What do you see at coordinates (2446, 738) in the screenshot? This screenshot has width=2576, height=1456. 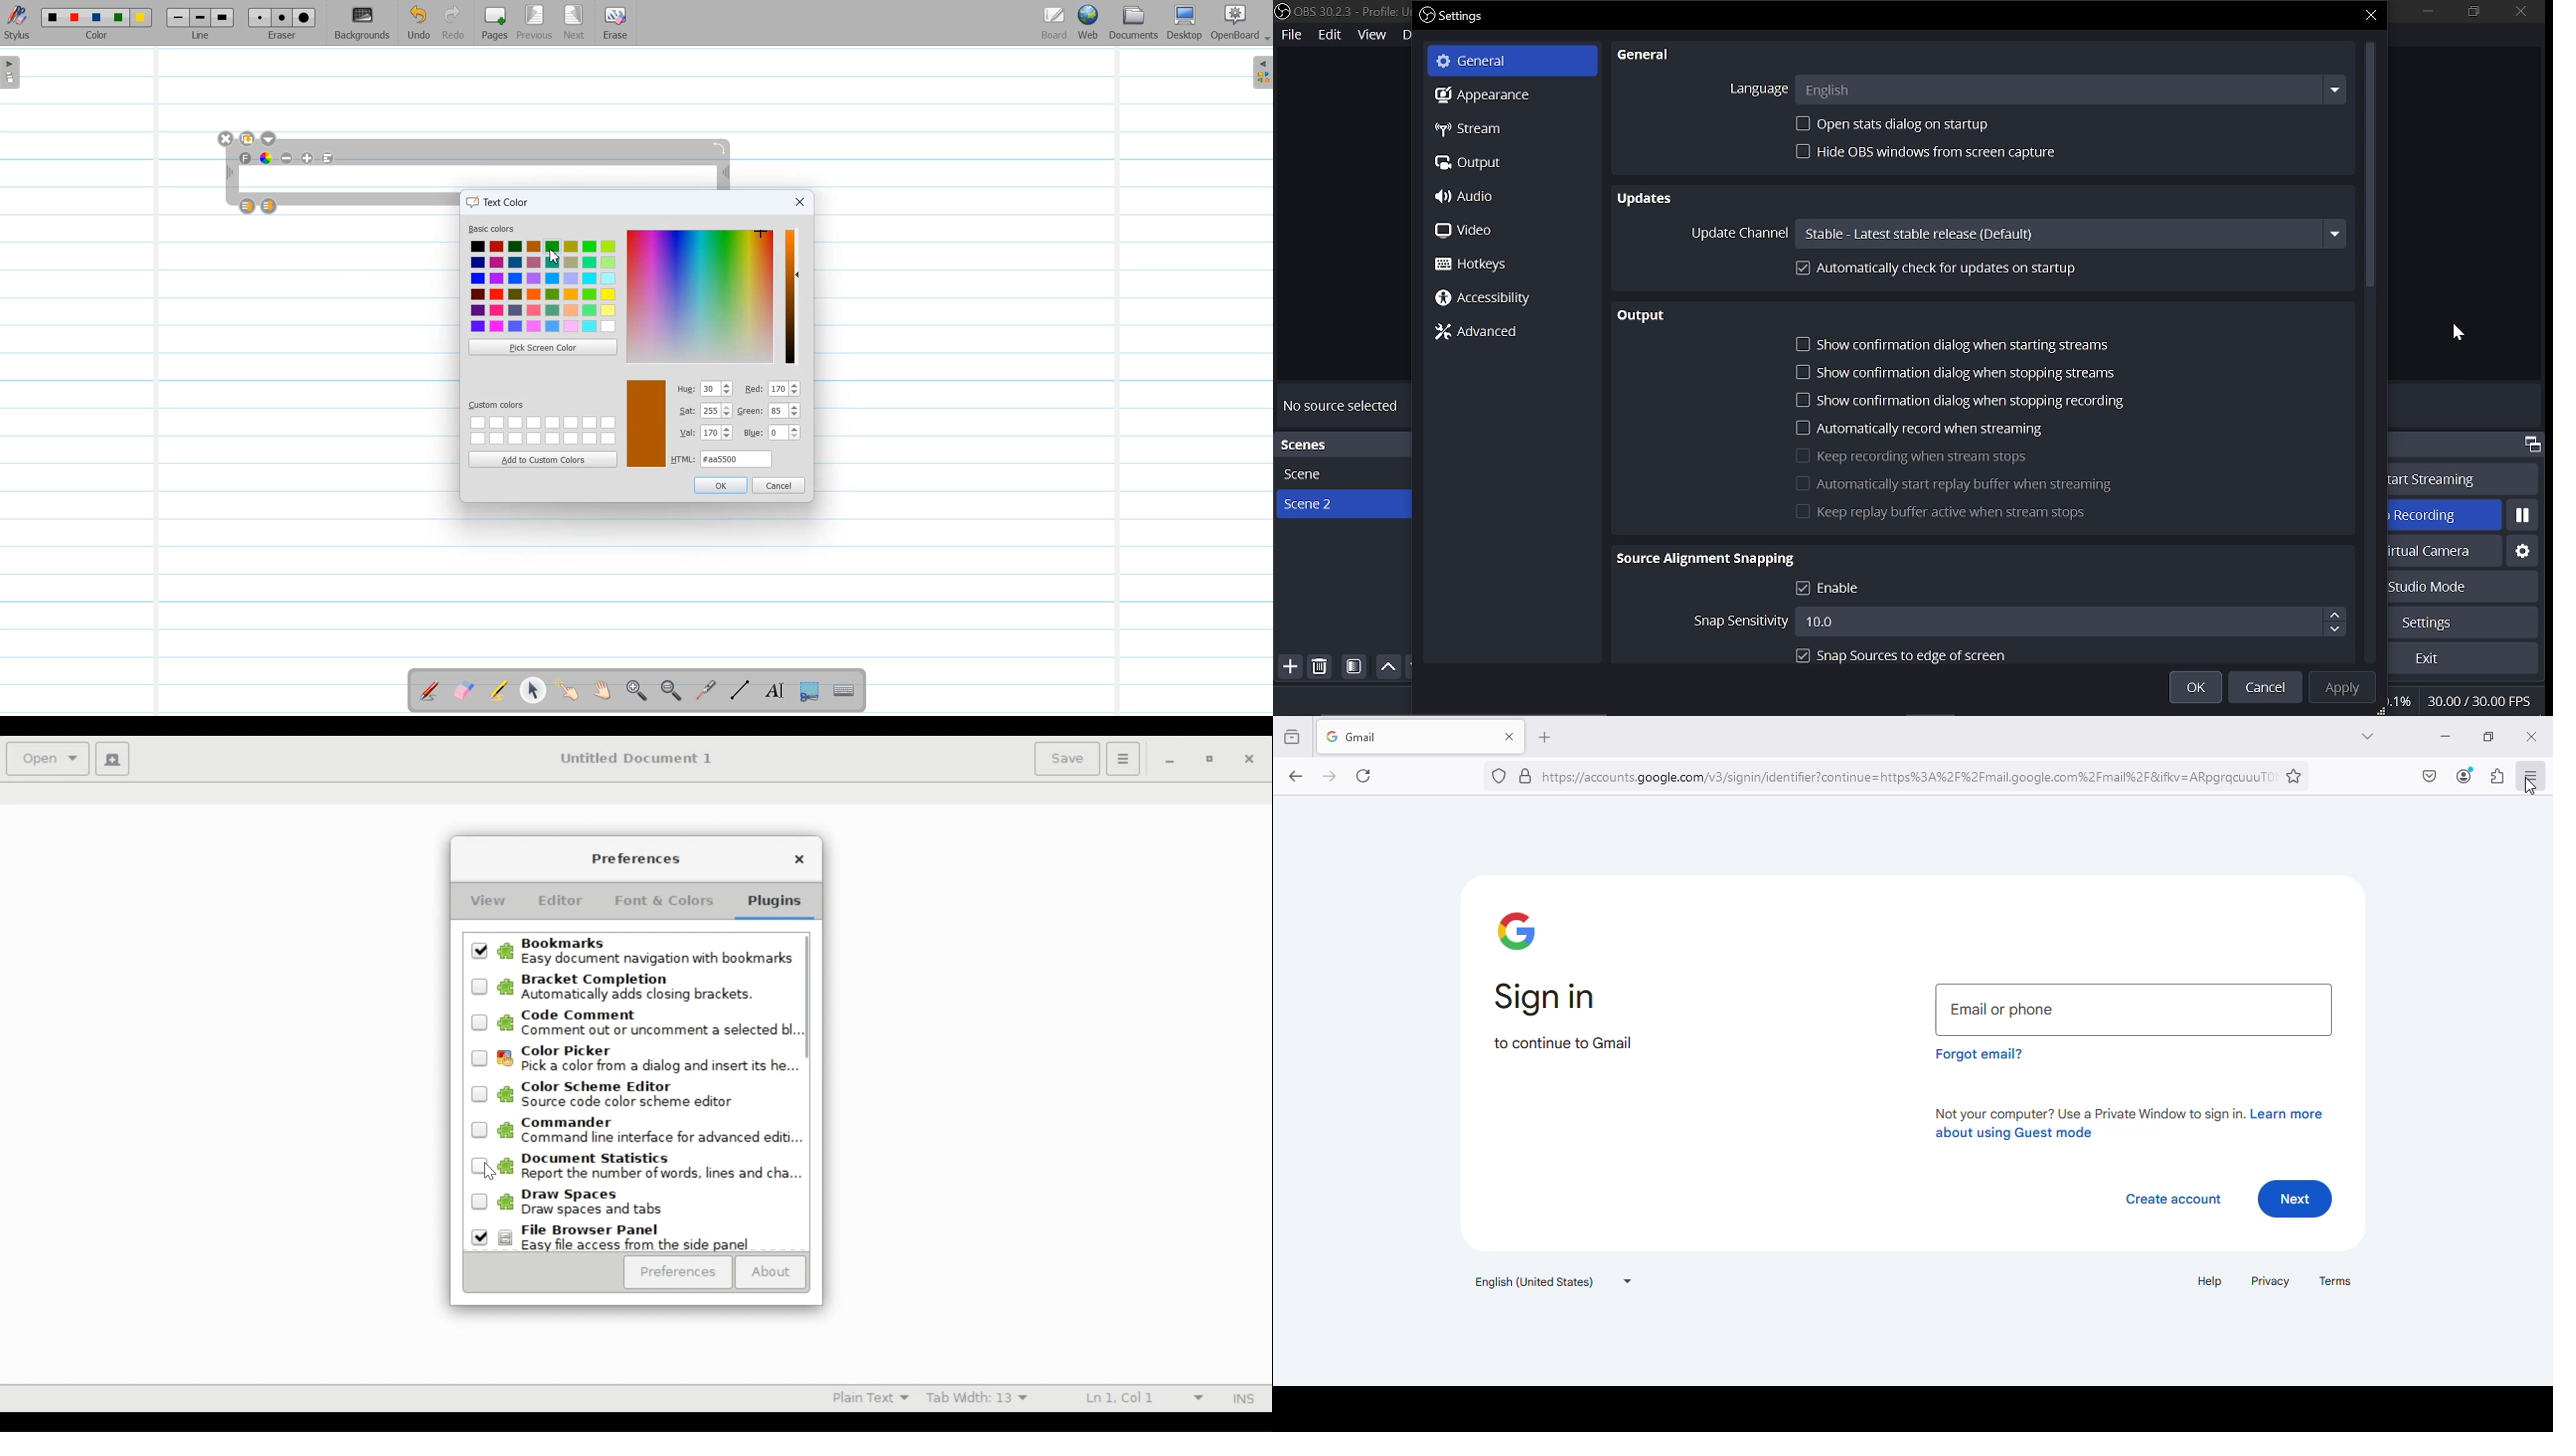 I see `minimize` at bounding box center [2446, 738].